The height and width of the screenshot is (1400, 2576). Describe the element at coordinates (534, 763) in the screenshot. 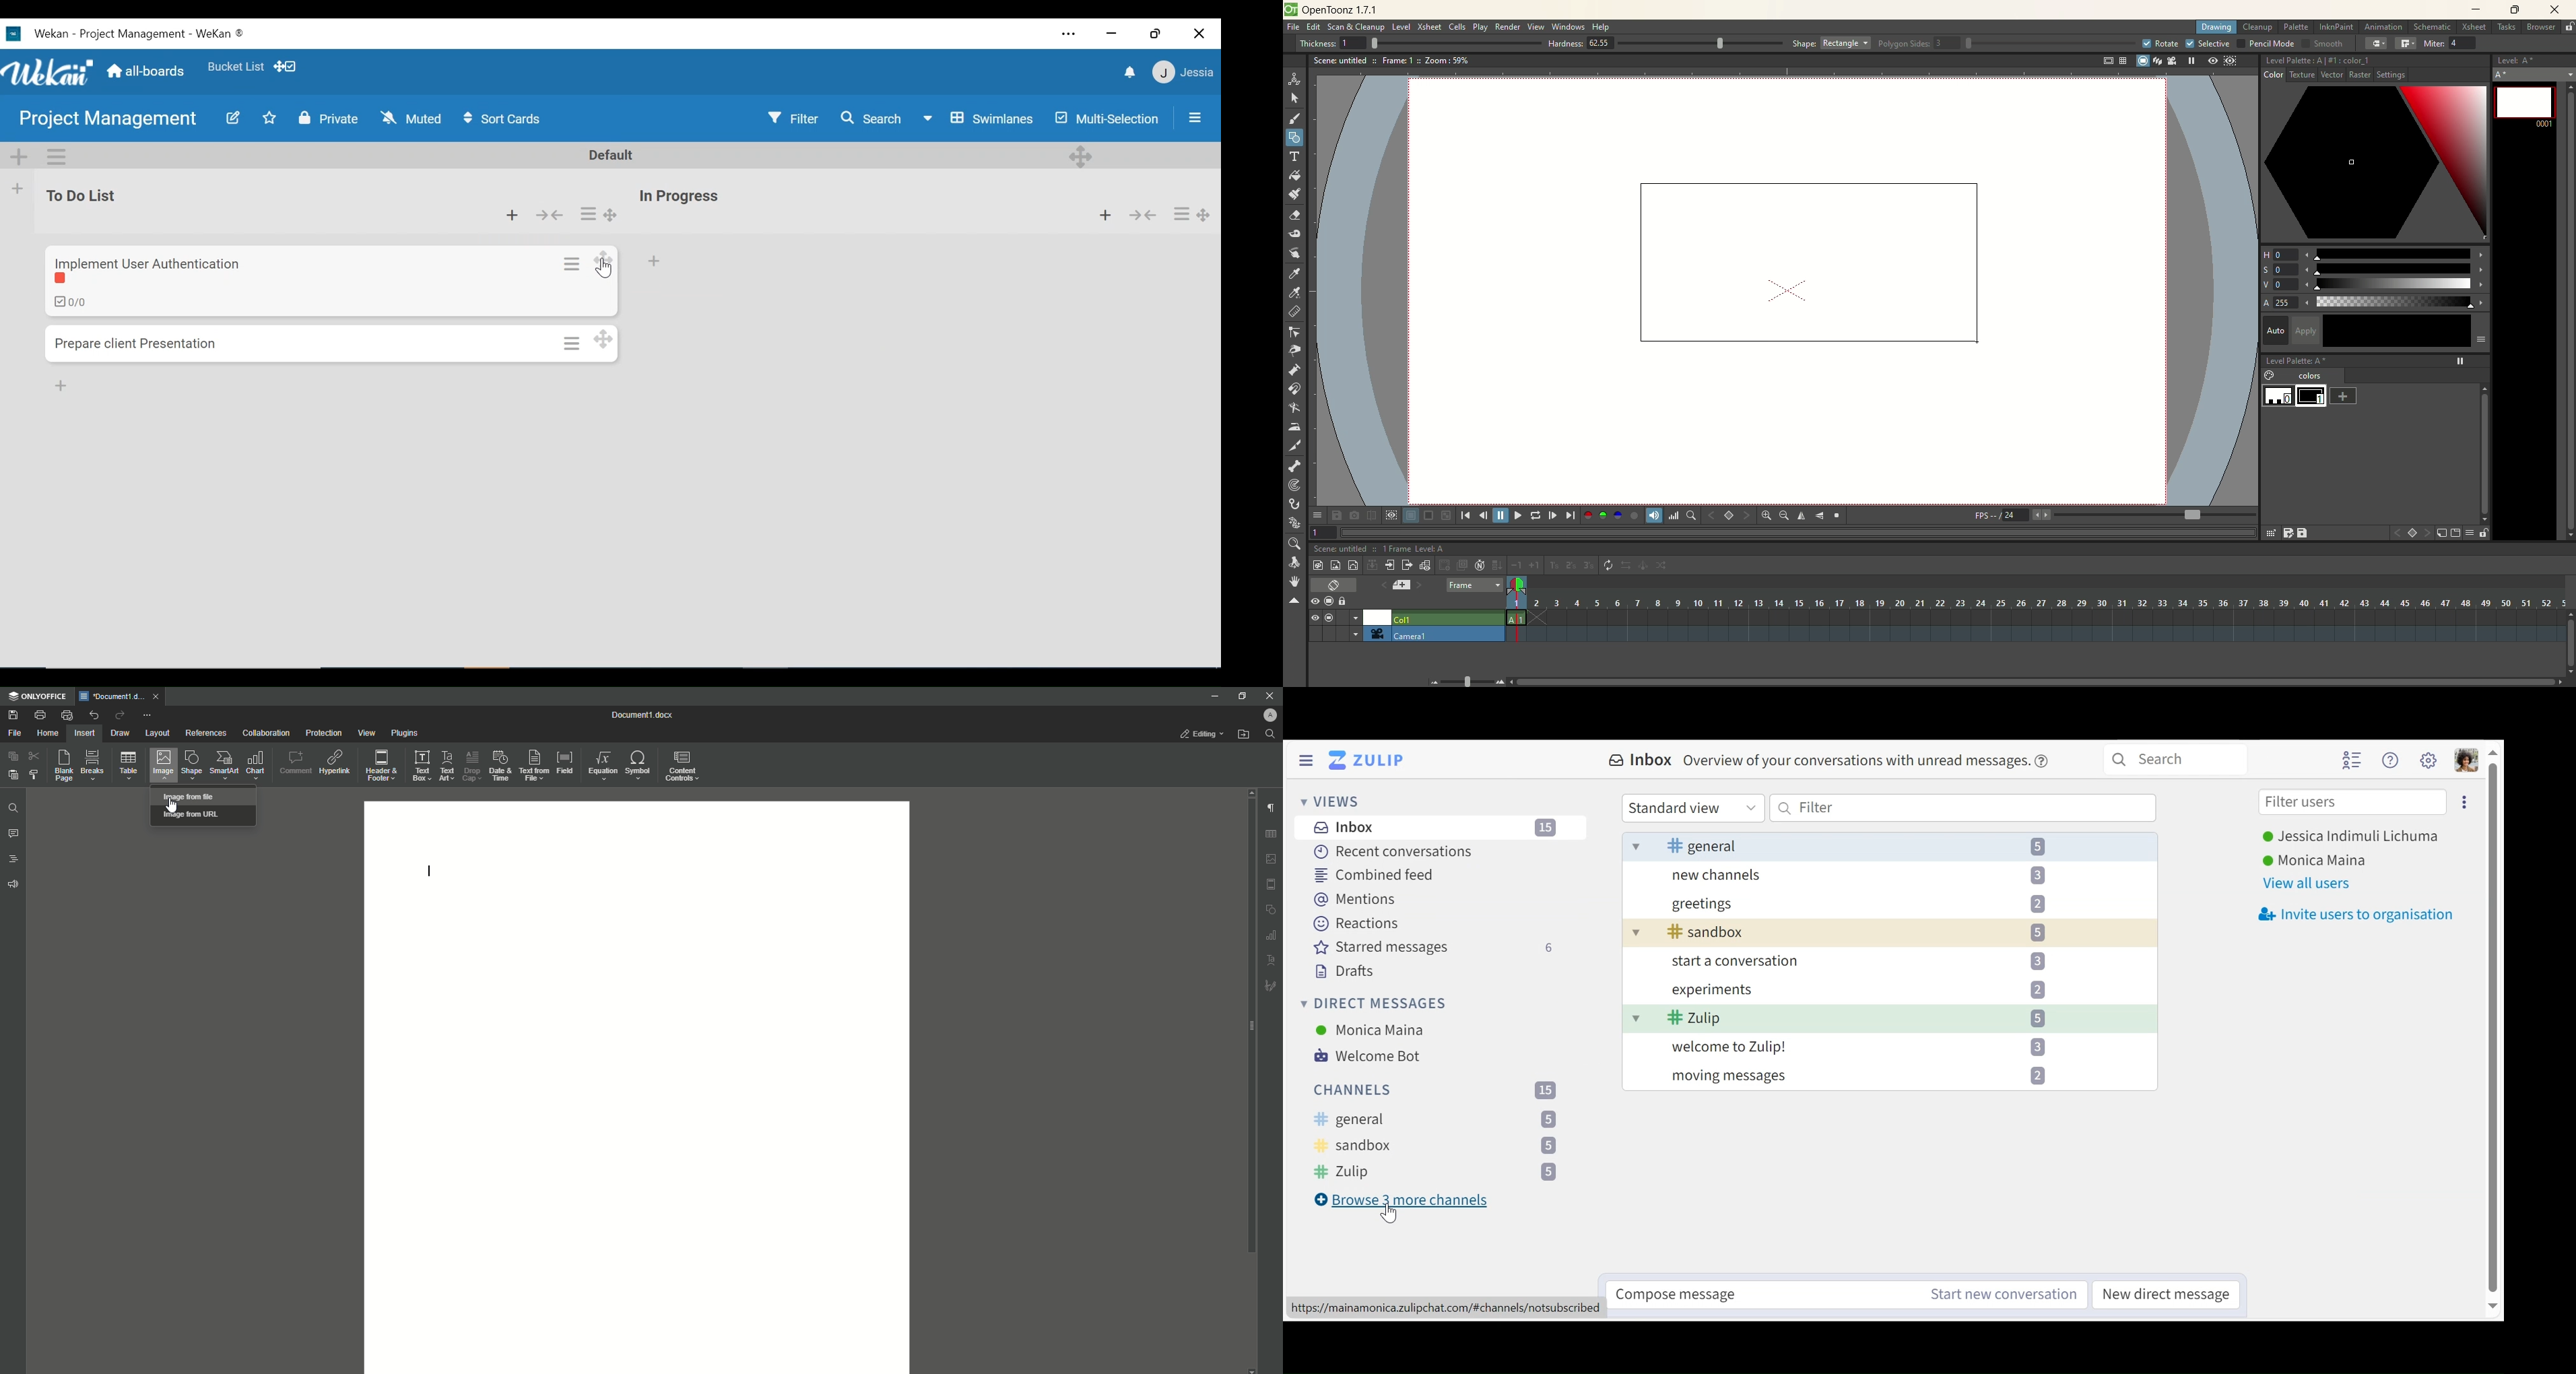

I see `Text From File` at that location.